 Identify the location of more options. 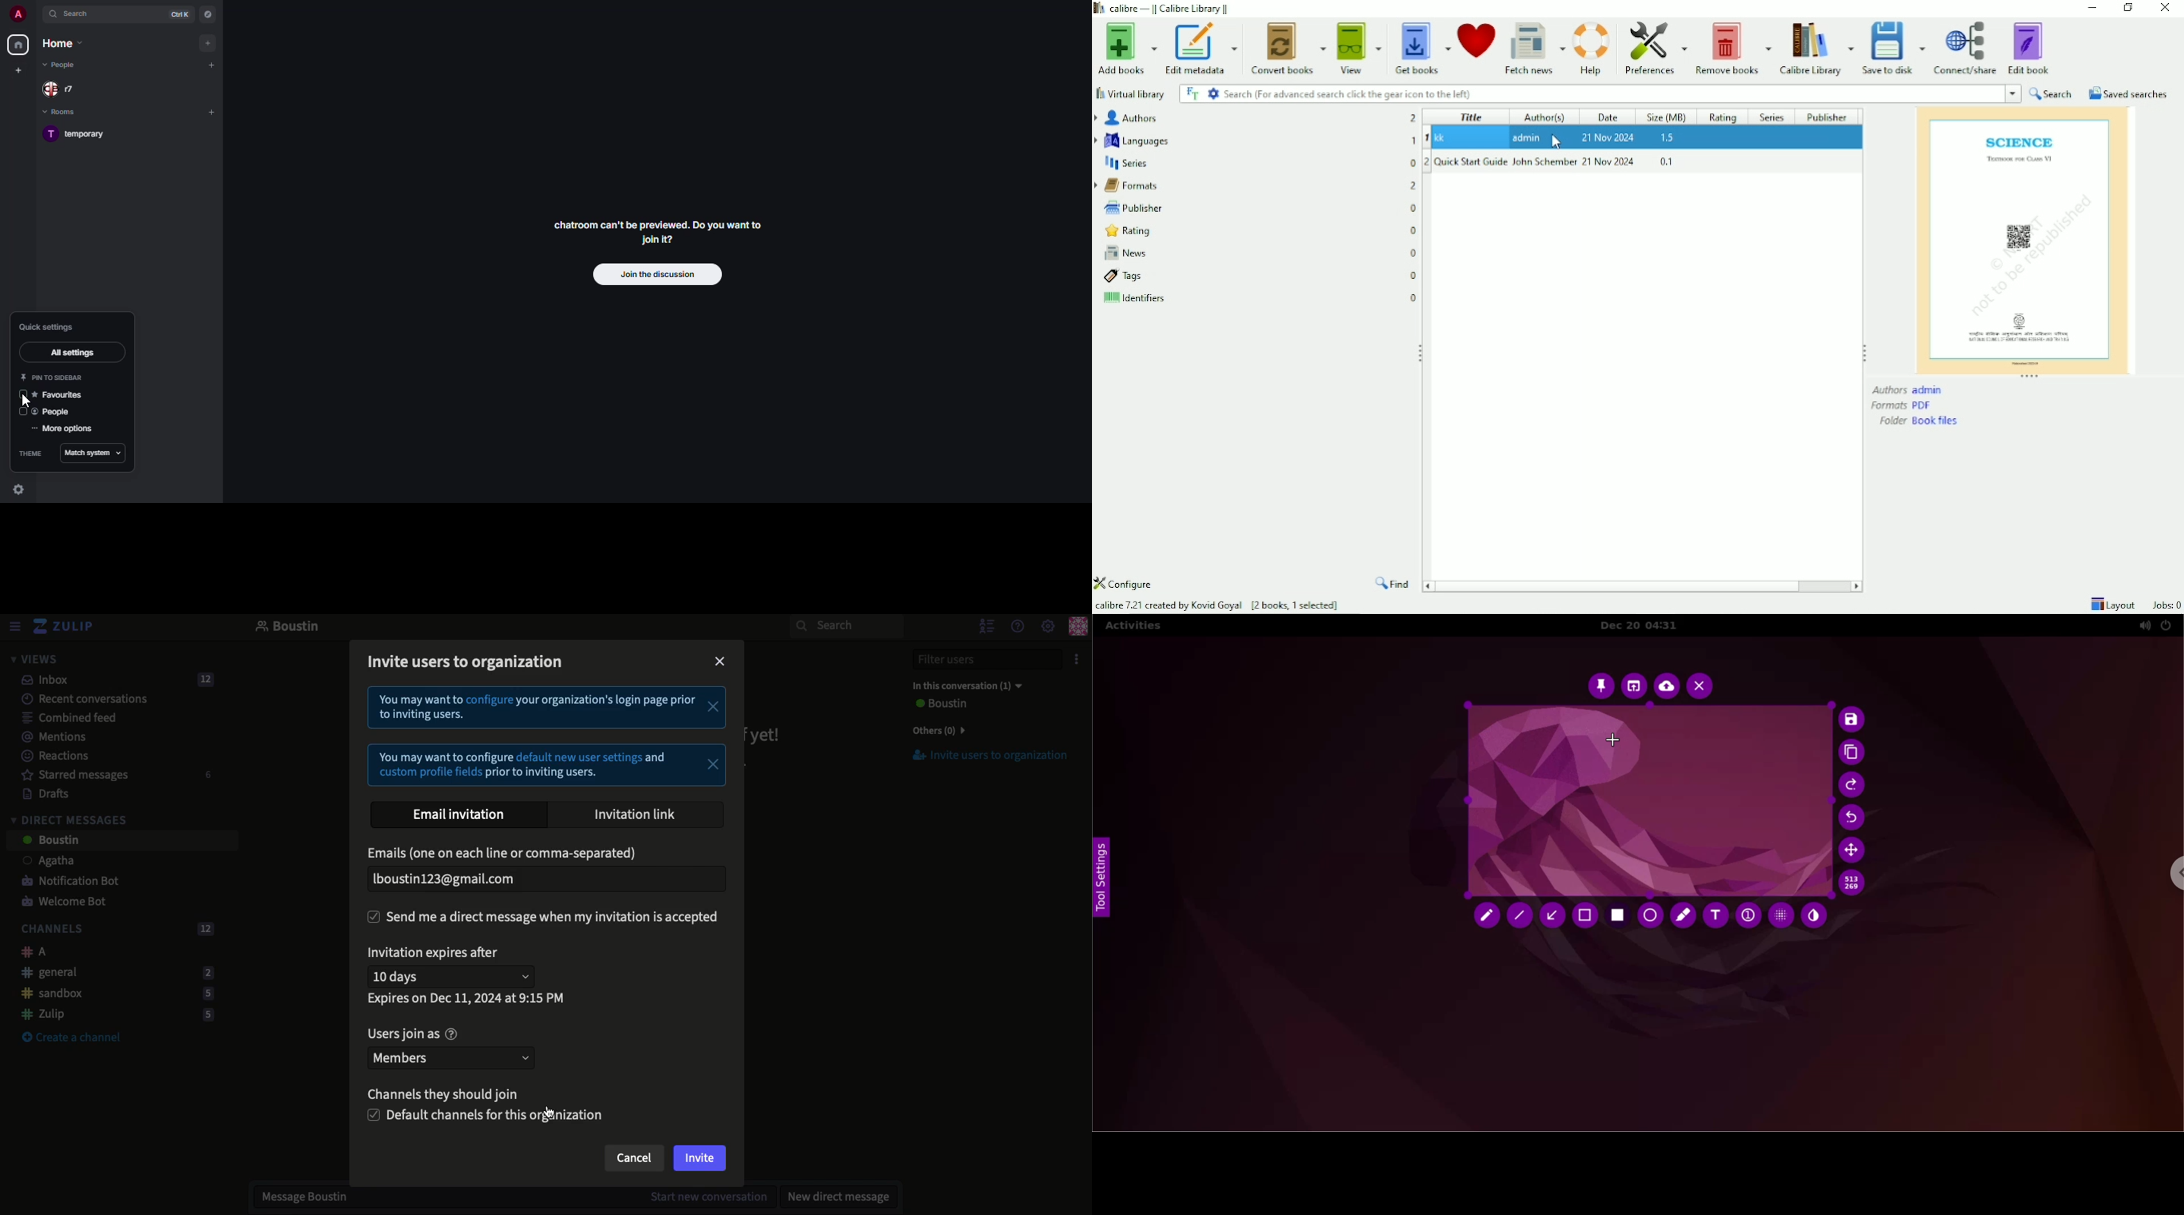
(61, 431).